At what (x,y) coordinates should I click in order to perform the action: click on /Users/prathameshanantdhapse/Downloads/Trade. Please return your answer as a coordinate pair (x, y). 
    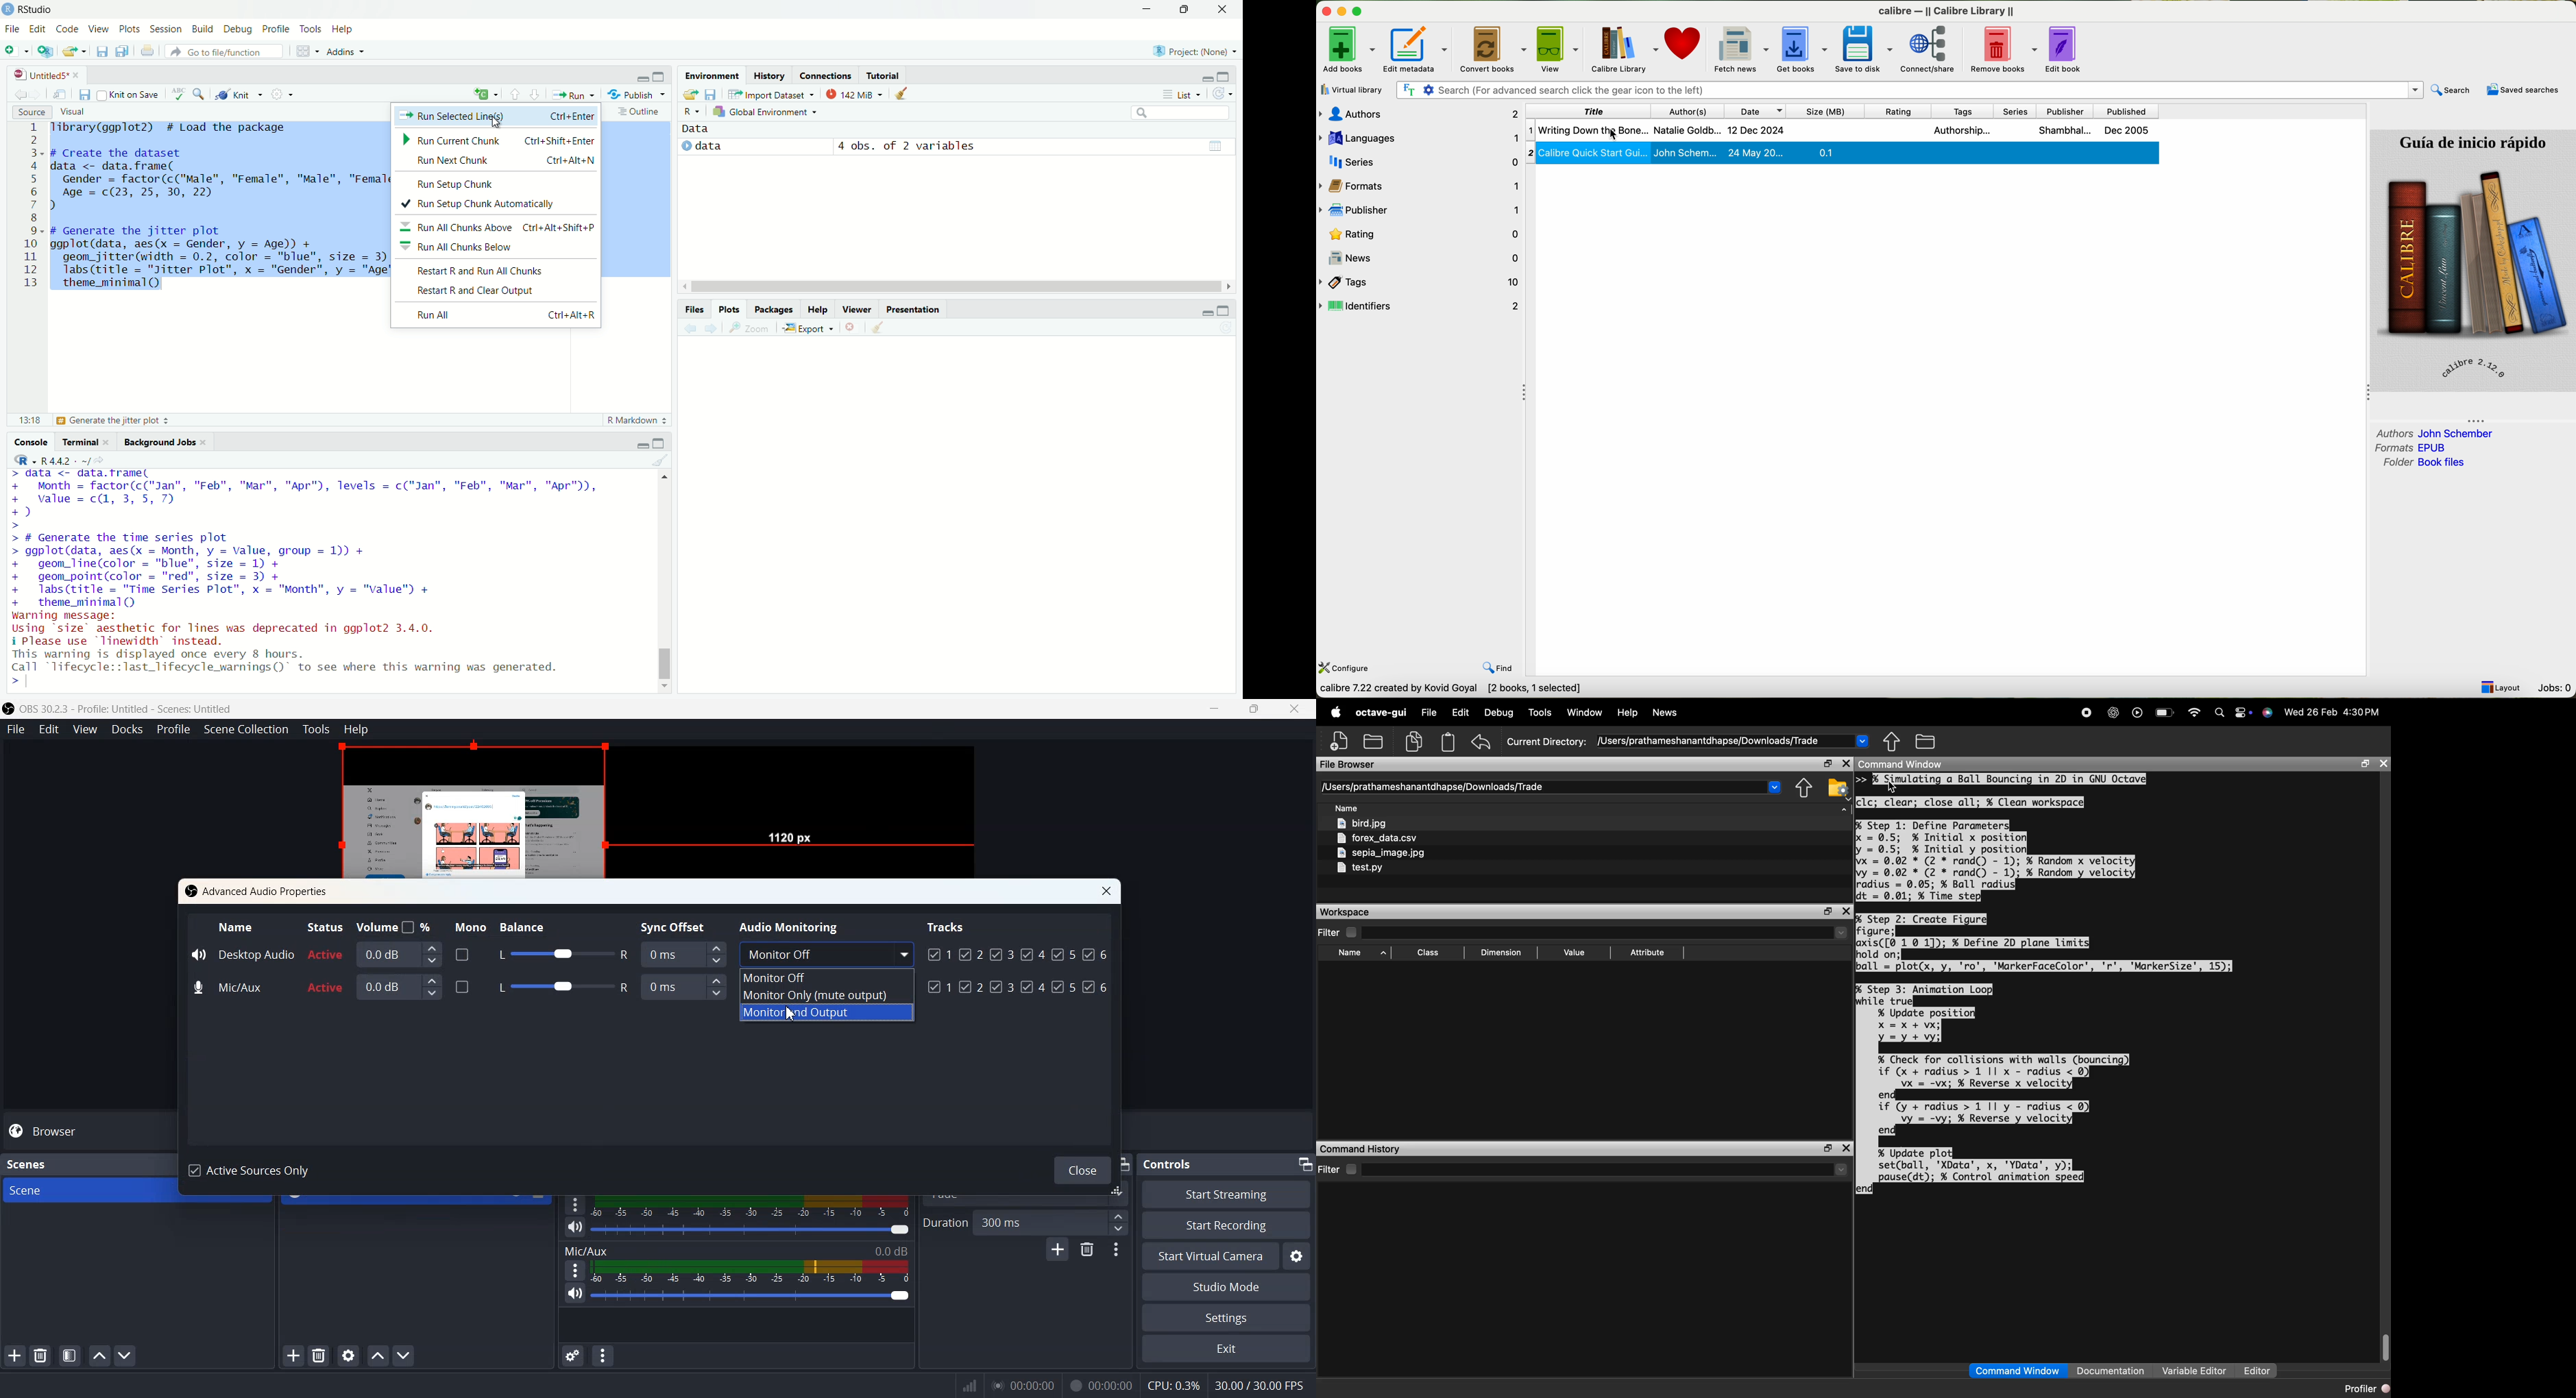
    Looking at the image, I should click on (1433, 787).